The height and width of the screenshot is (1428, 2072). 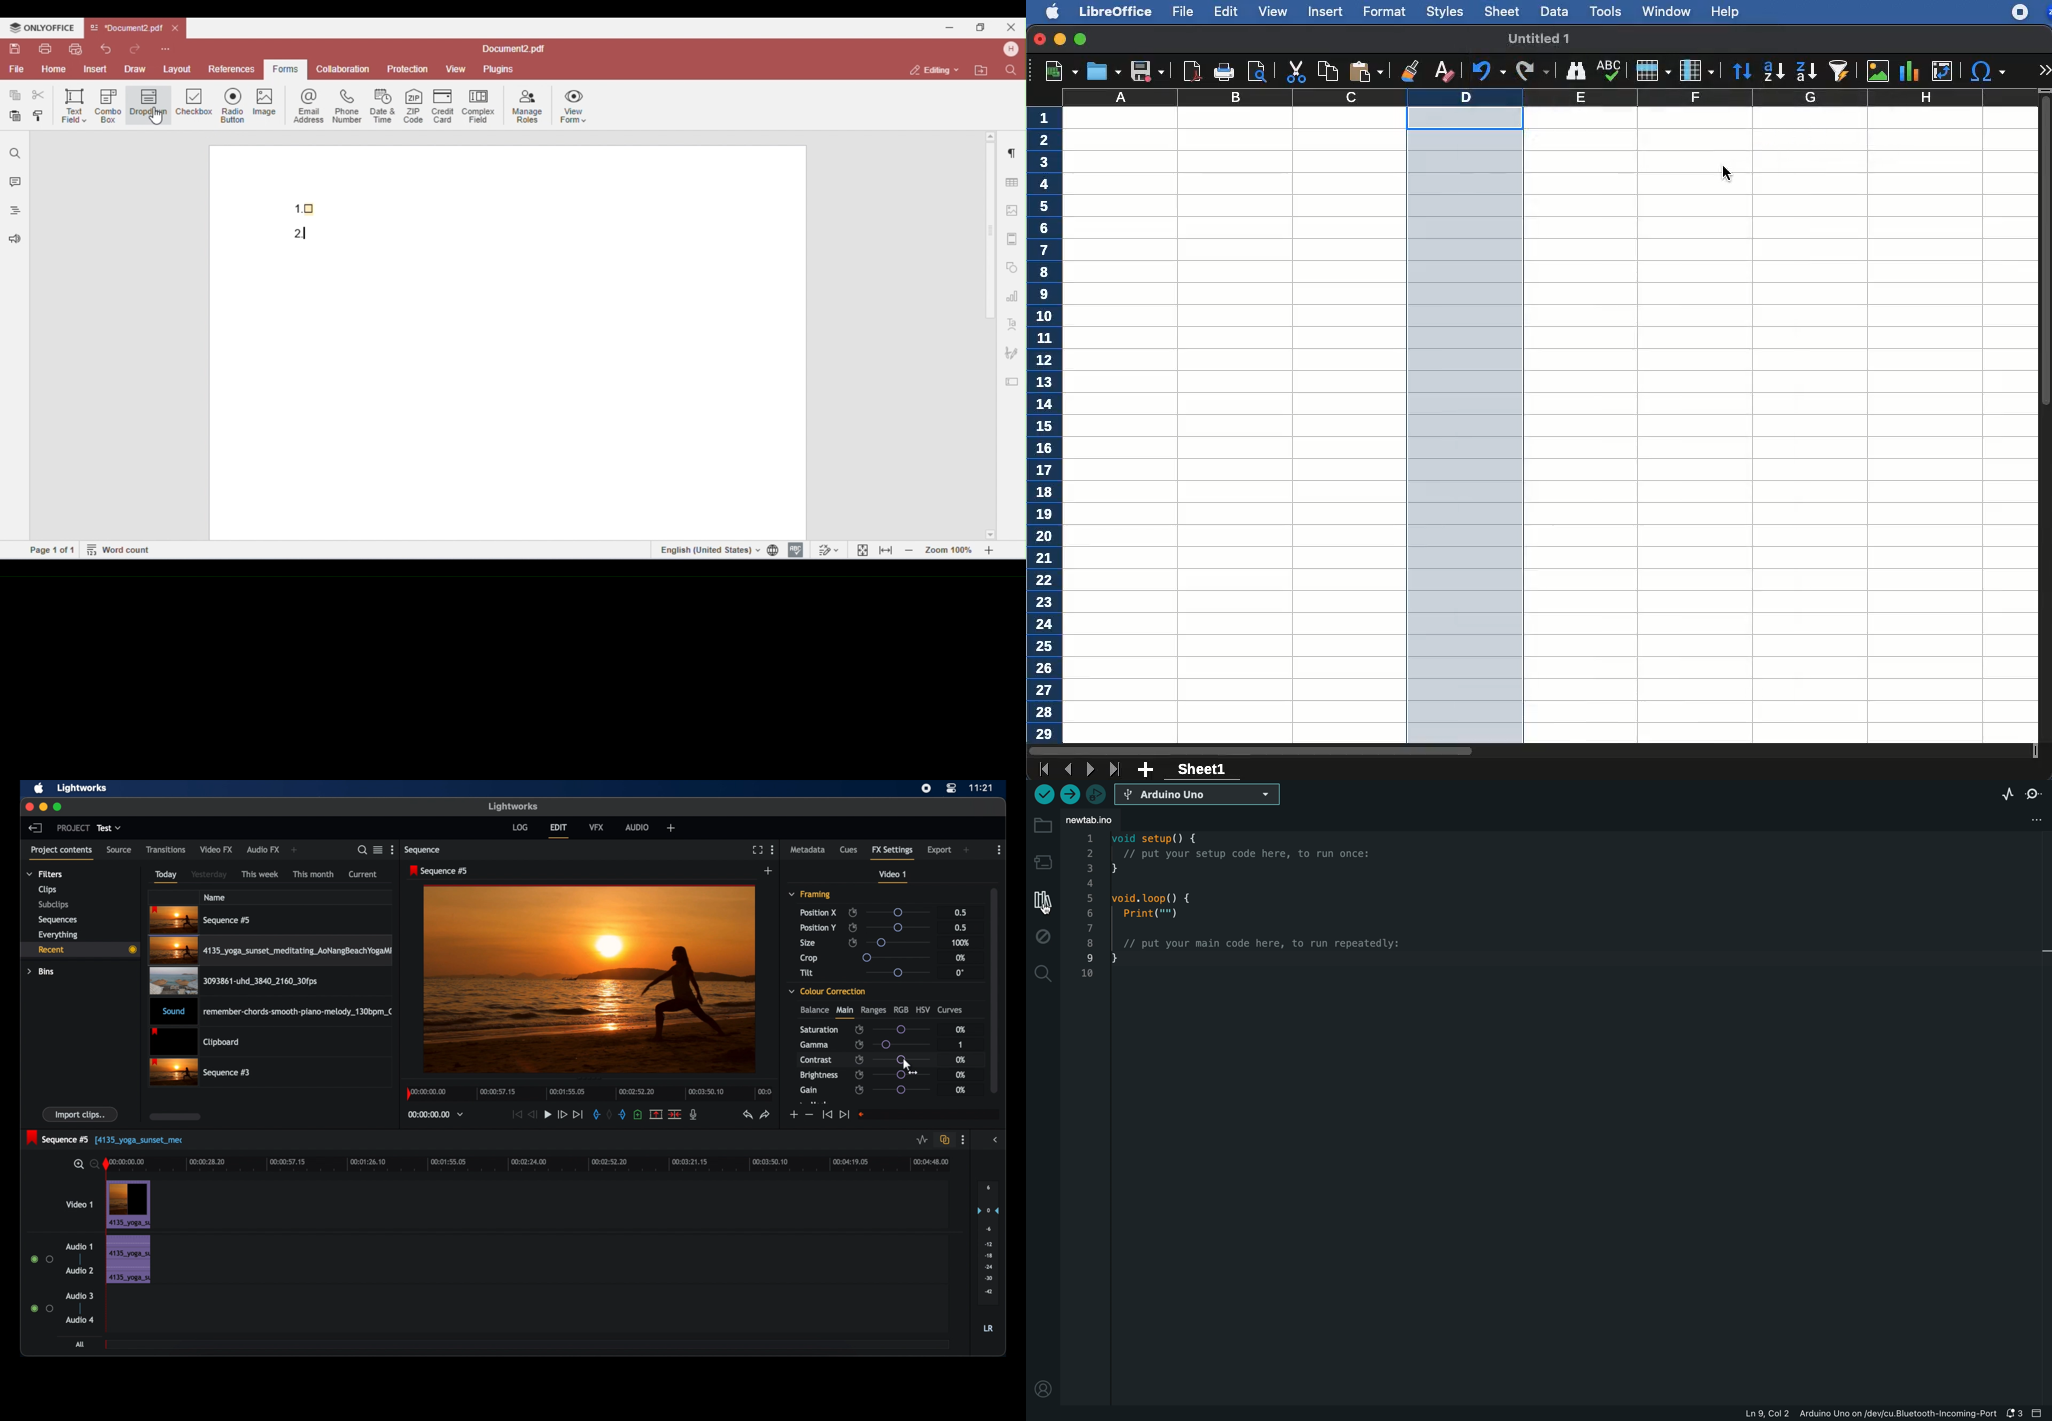 I want to click on libreoffice, so click(x=1113, y=10).